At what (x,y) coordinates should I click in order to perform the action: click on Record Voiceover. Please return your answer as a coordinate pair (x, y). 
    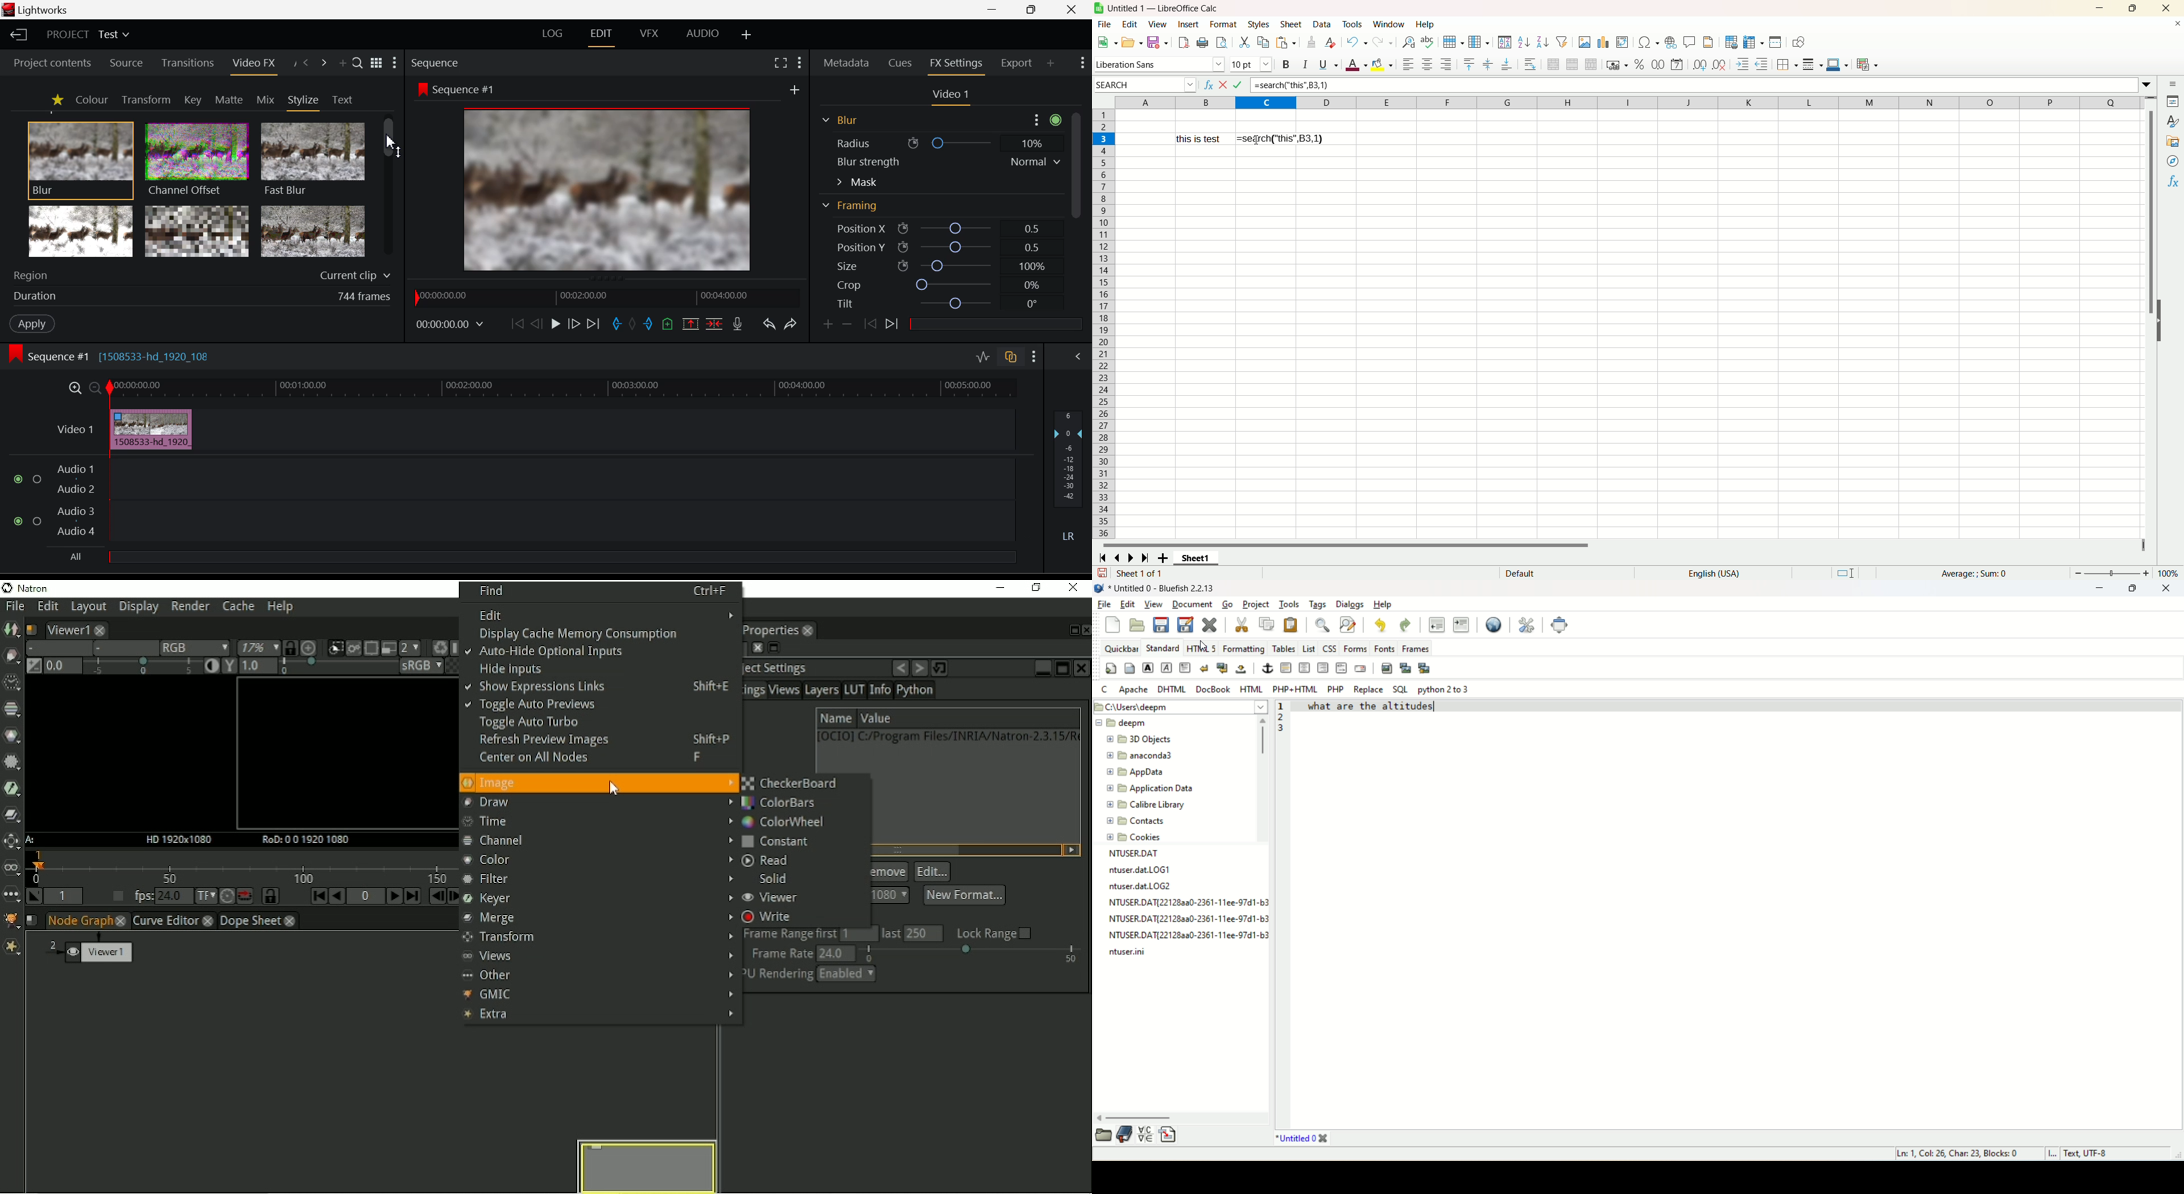
    Looking at the image, I should click on (738, 323).